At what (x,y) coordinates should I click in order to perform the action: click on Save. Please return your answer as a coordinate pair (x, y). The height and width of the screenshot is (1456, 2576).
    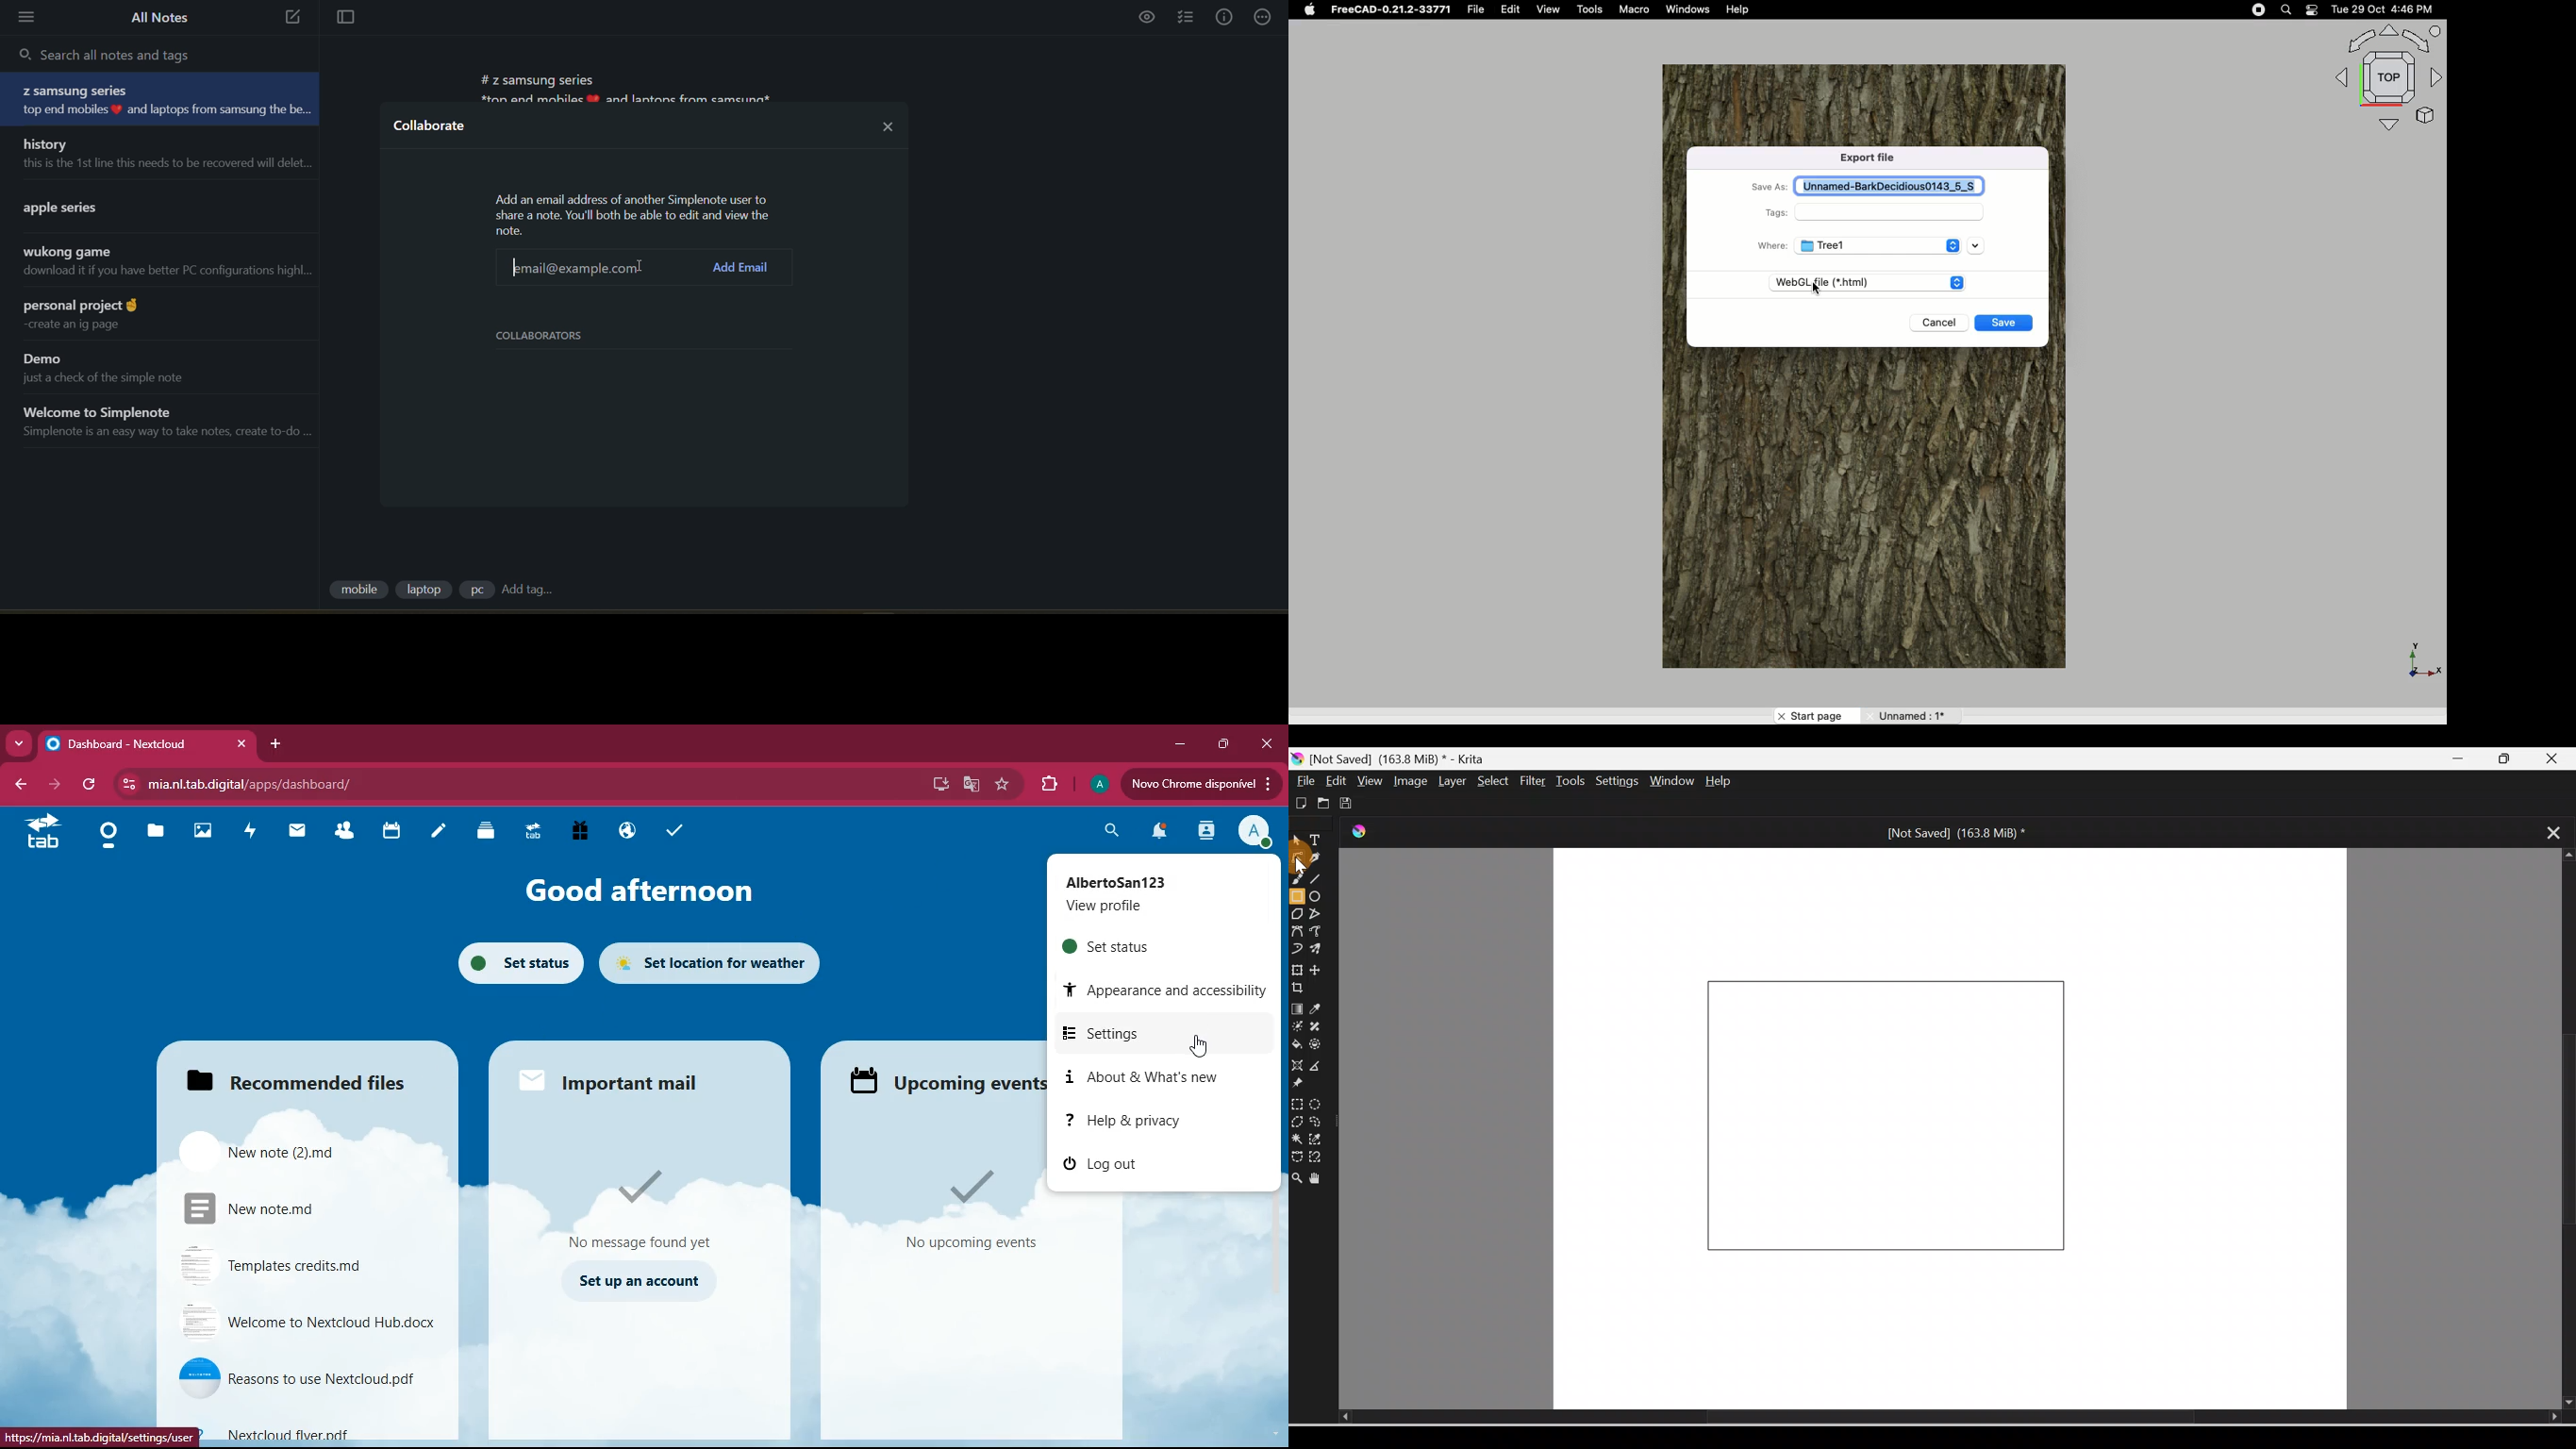
    Looking at the image, I should click on (1349, 801).